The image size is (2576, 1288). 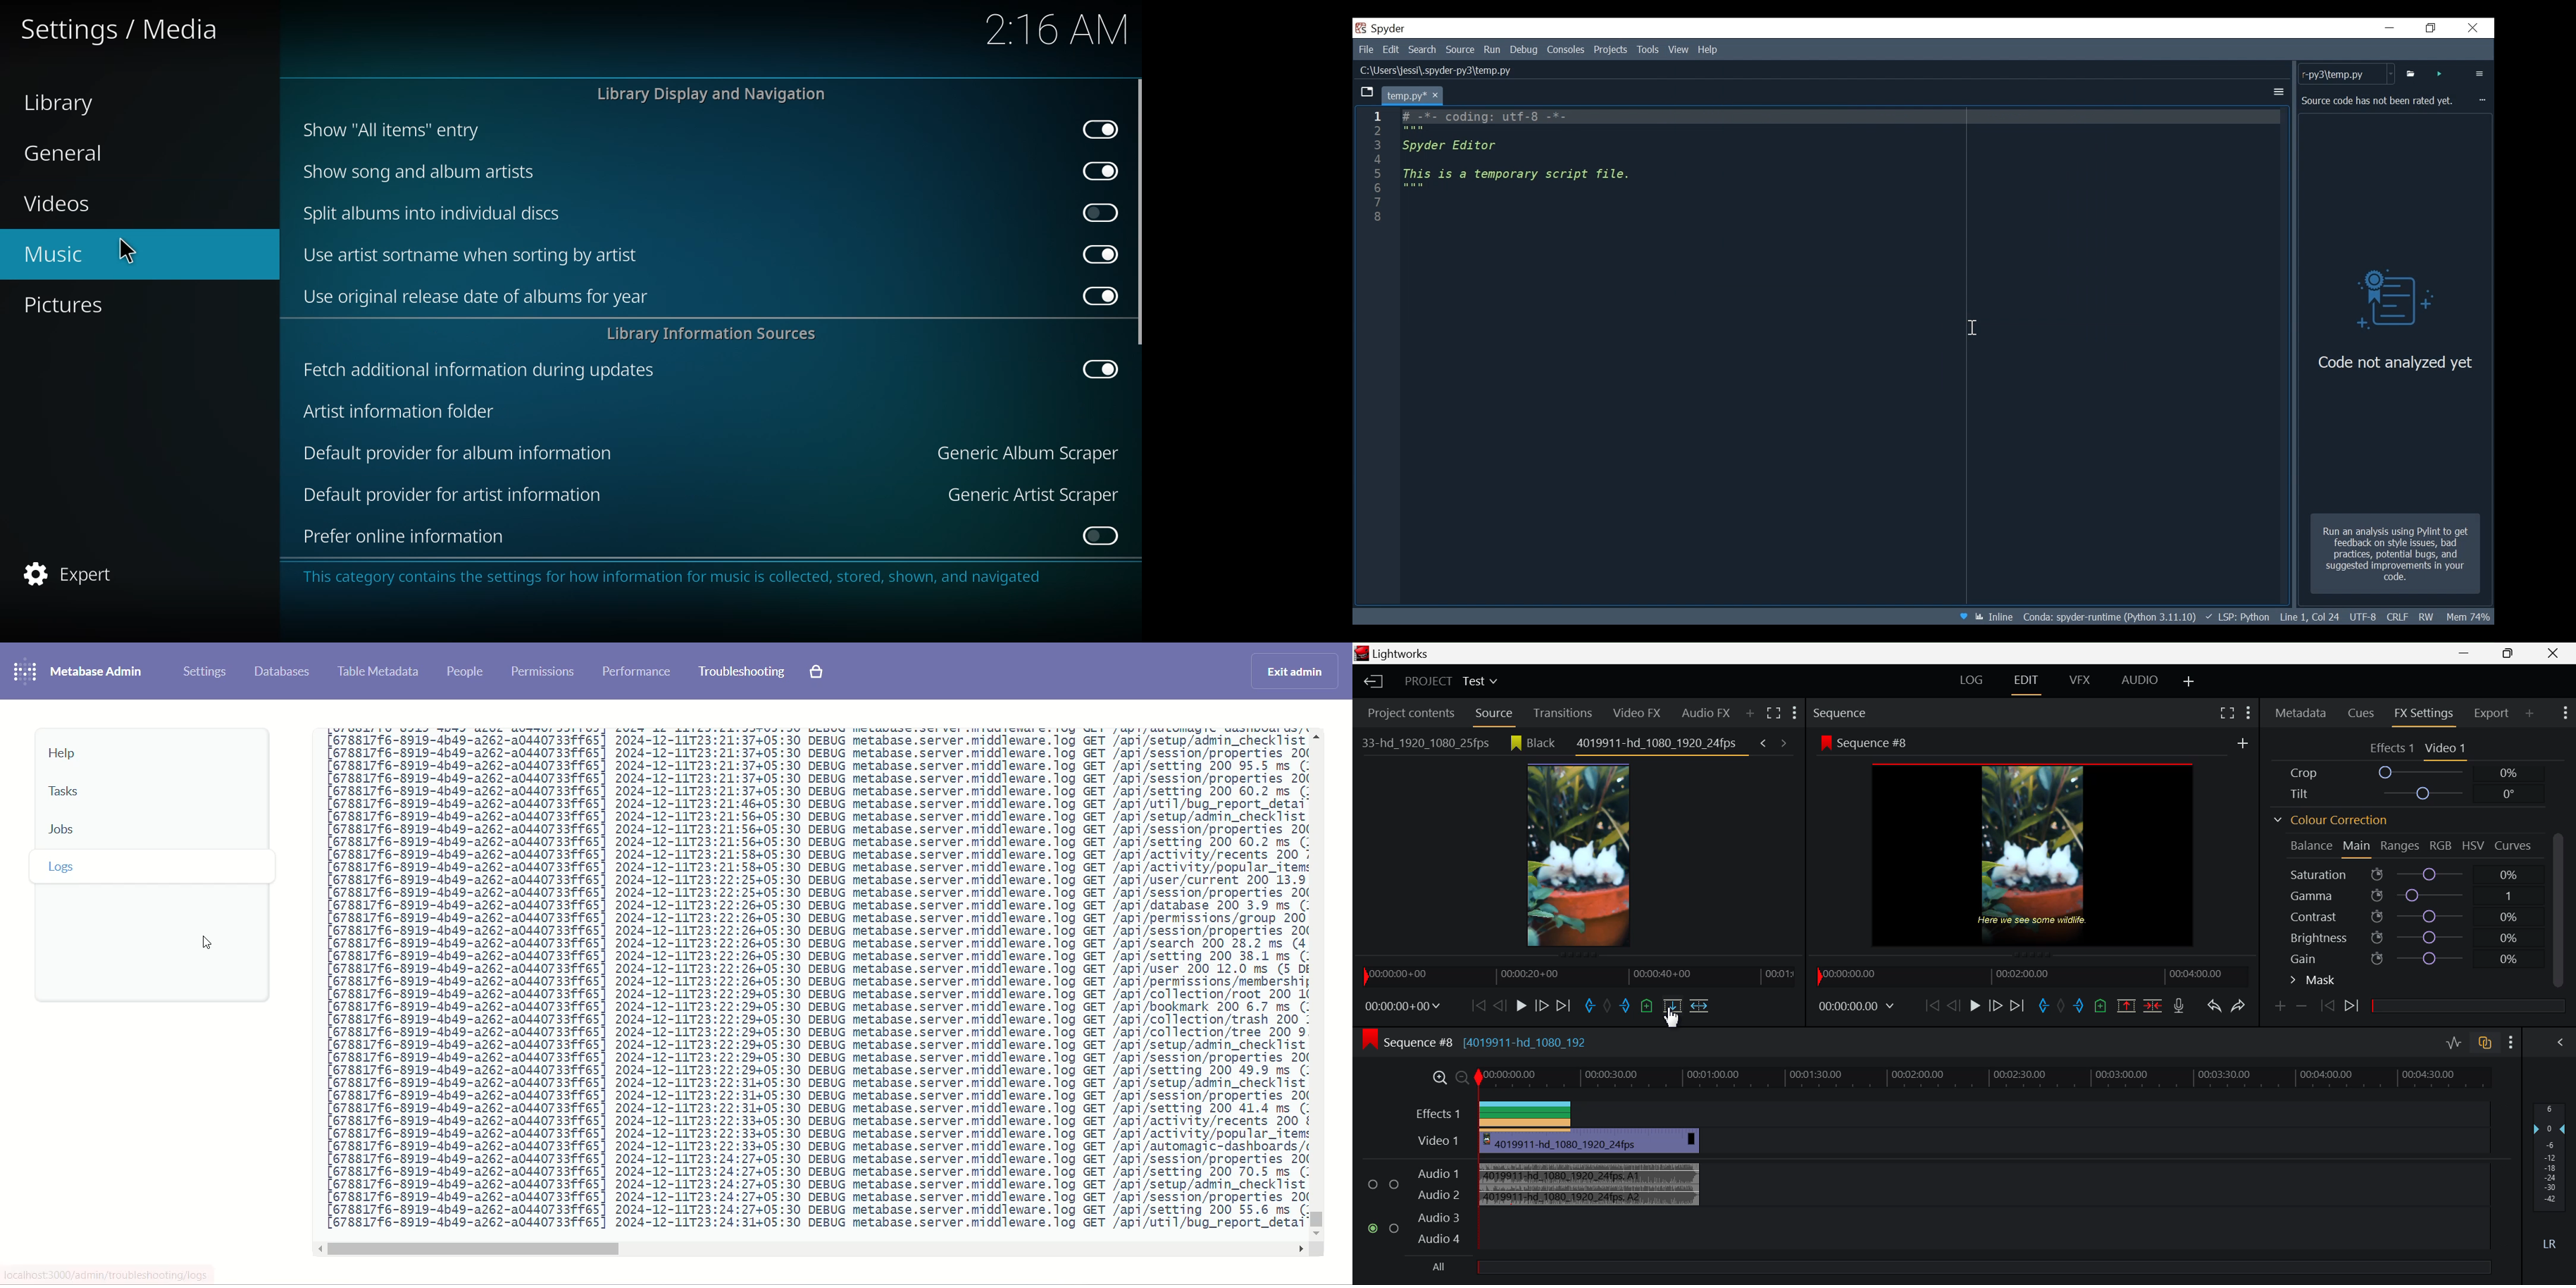 I want to click on Gamma, so click(x=2410, y=896).